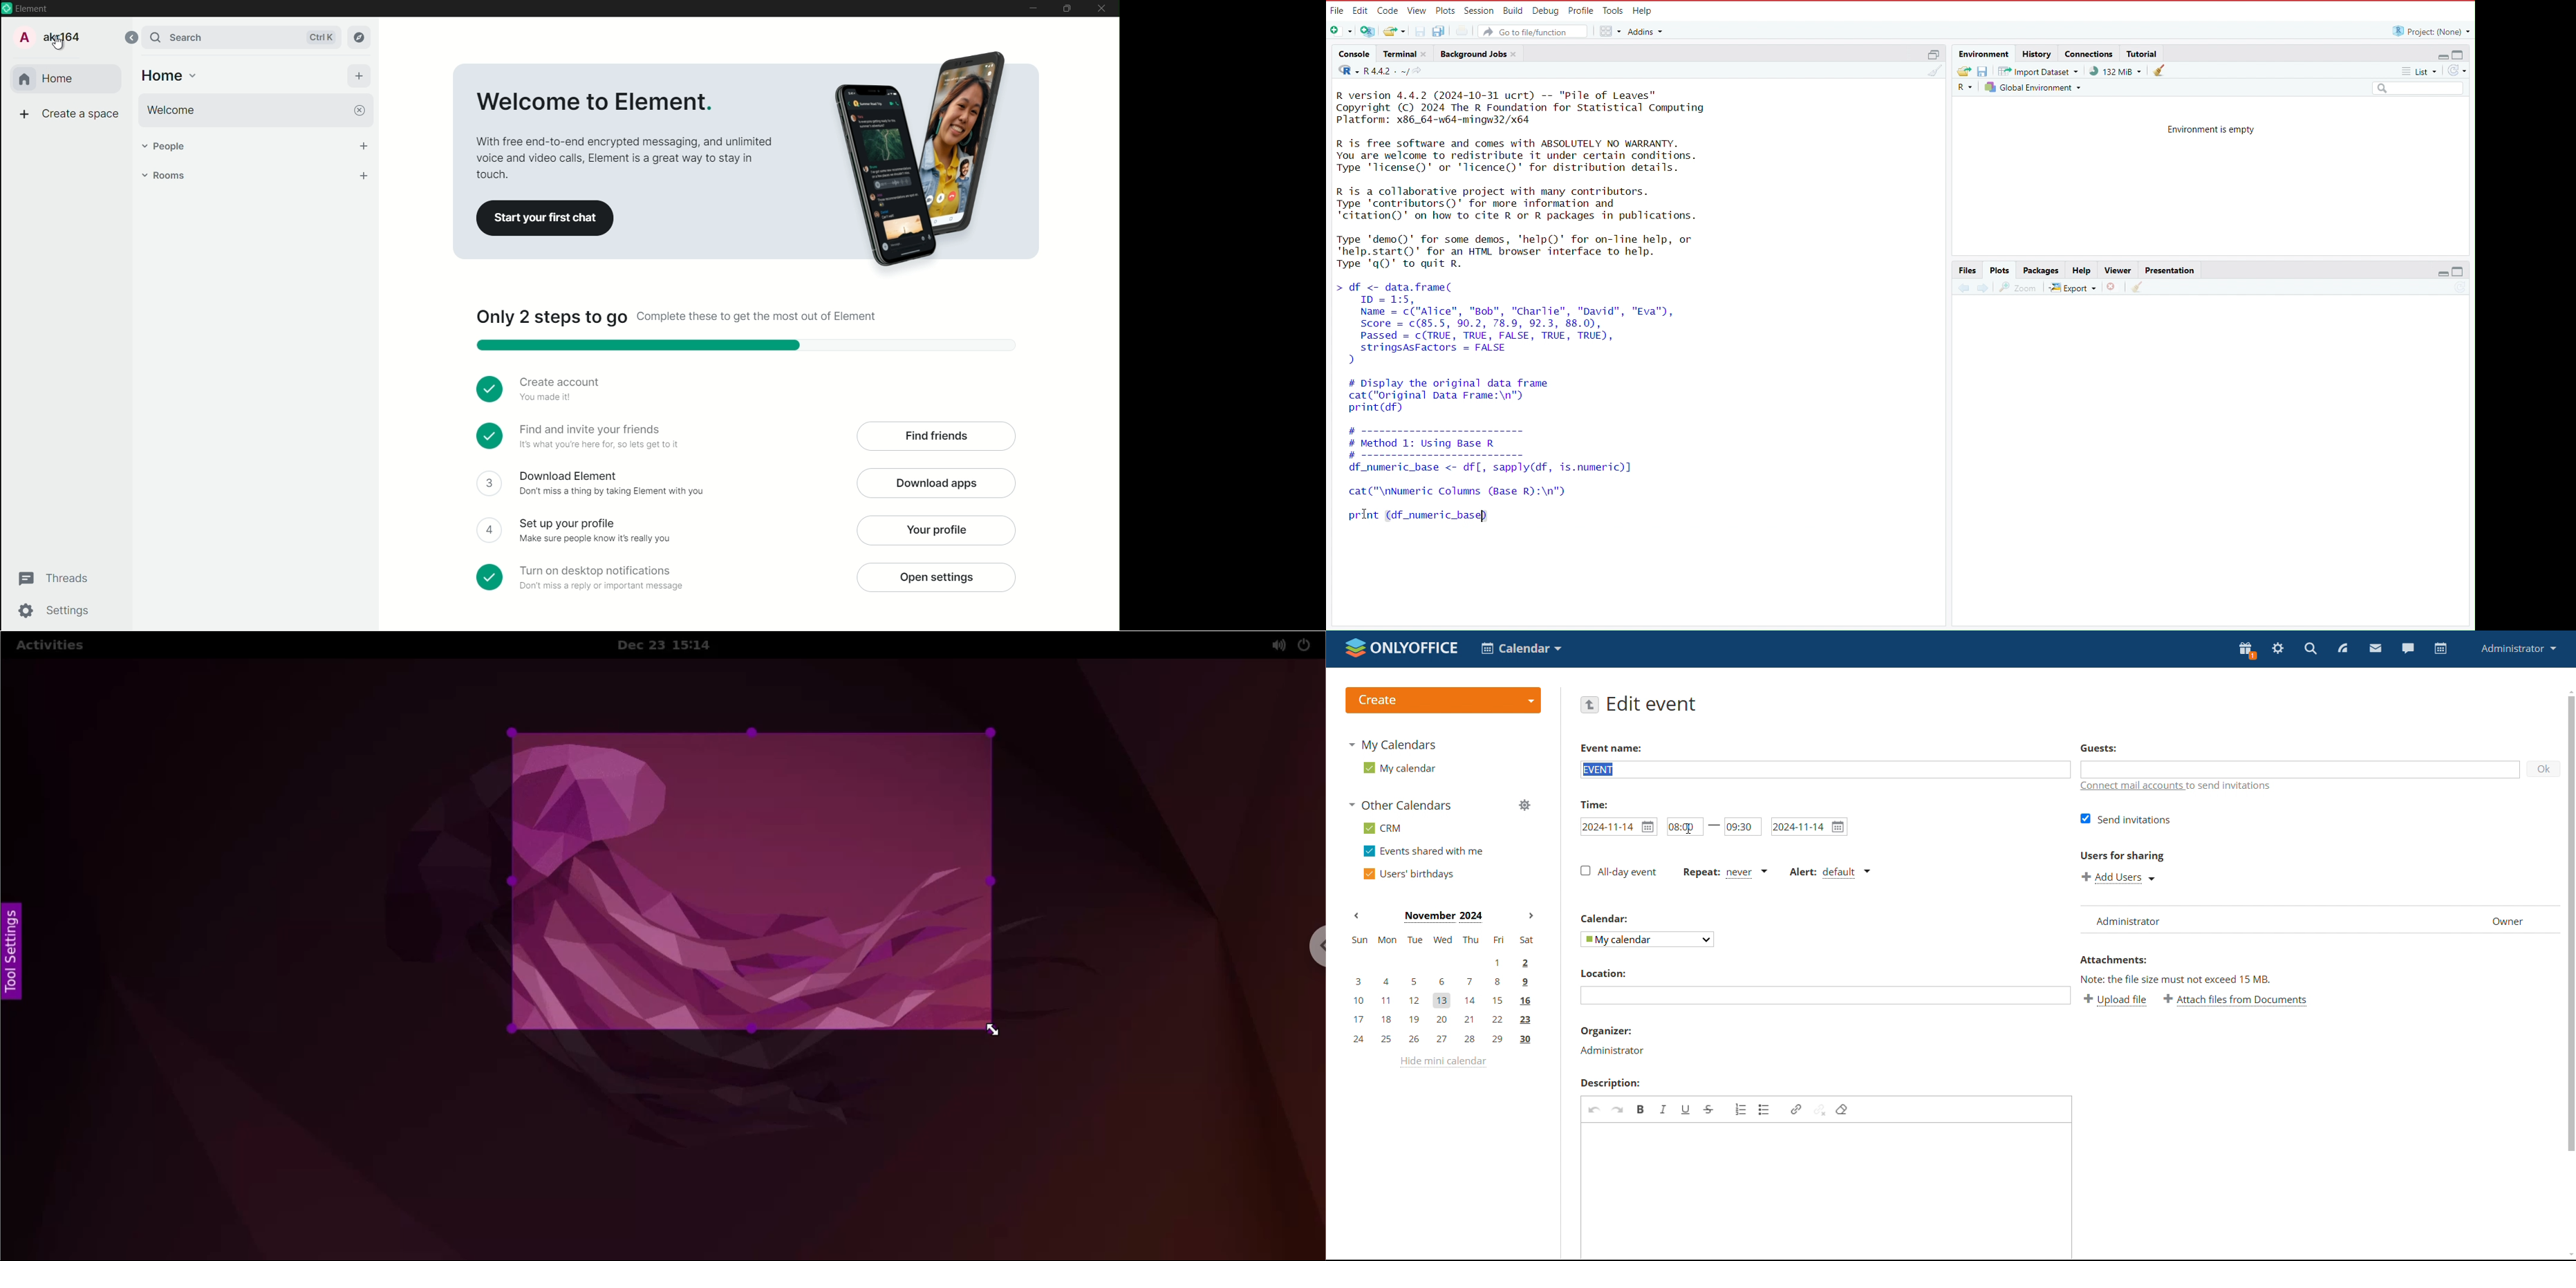 The width and height of the screenshot is (2576, 1288). What do you see at coordinates (2019, 287) in the screenshot?
I see `view a larger version of the plot in a new window.` at bounding box center [2019, 287].